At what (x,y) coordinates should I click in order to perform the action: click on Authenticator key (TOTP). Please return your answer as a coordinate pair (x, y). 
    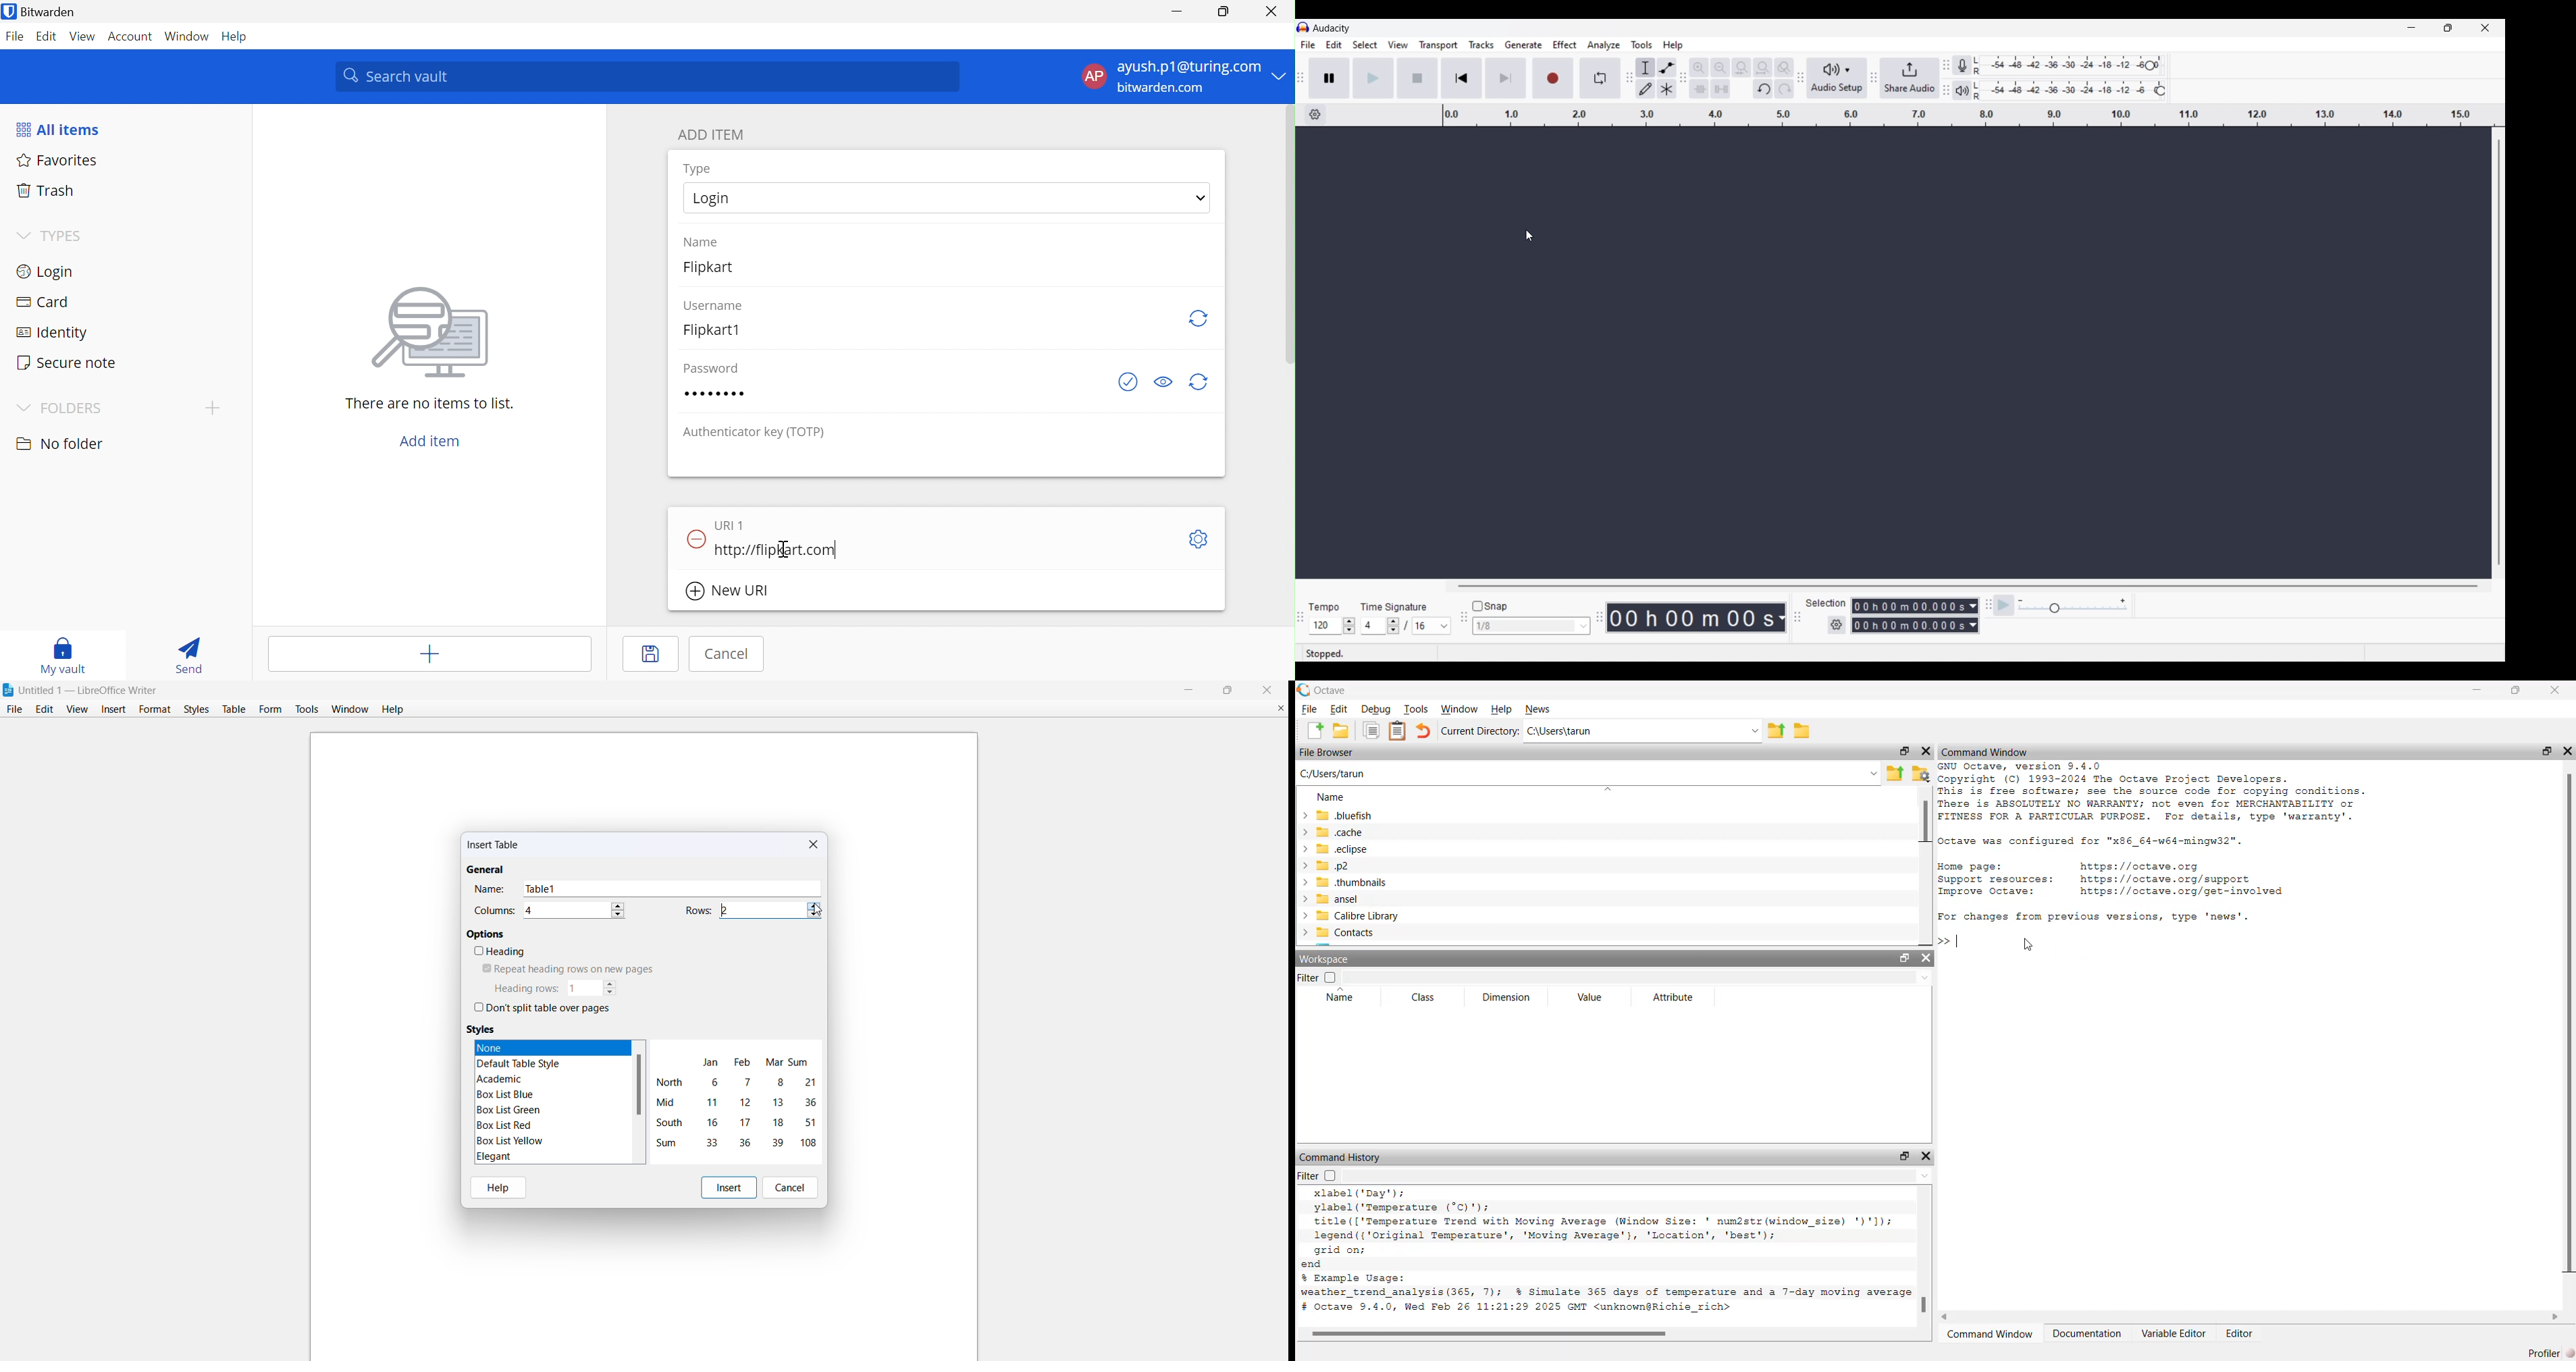
    Looking at the image, I should click on (755, 433).